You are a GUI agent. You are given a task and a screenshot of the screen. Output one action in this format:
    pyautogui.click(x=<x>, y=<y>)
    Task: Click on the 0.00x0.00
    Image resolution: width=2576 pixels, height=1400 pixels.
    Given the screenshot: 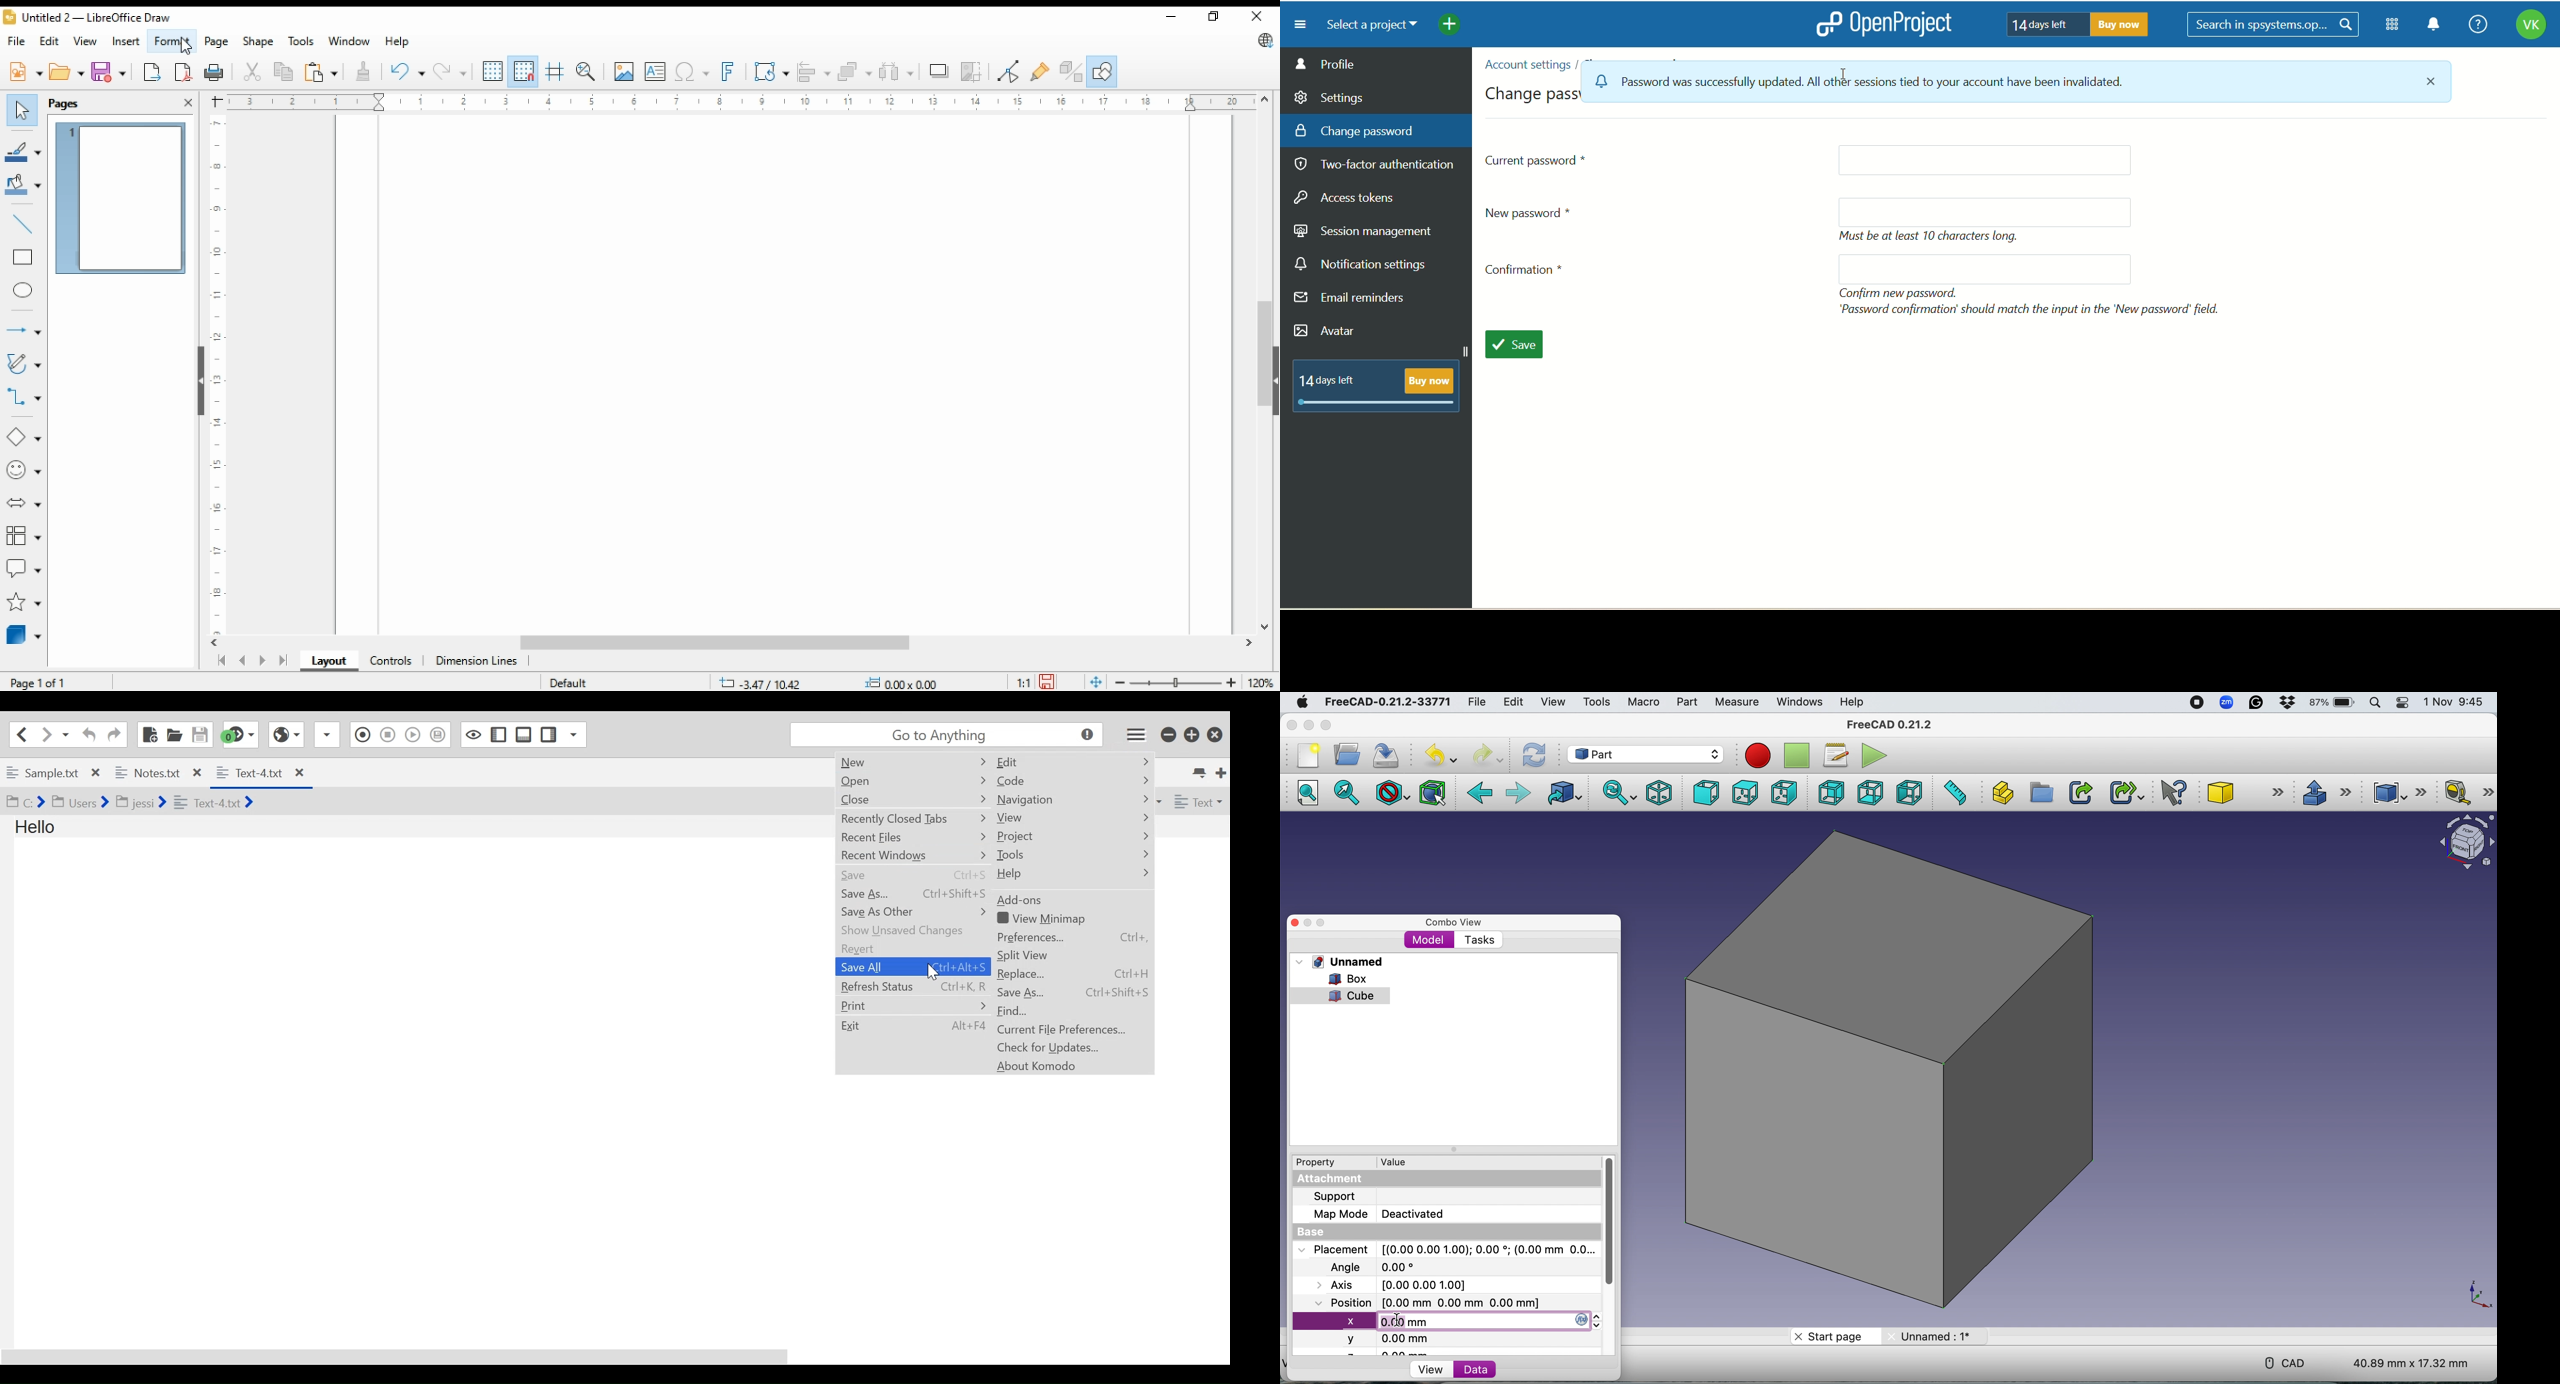 What is the action you would take?
    pyautogui.click(x=905, y=682)
    